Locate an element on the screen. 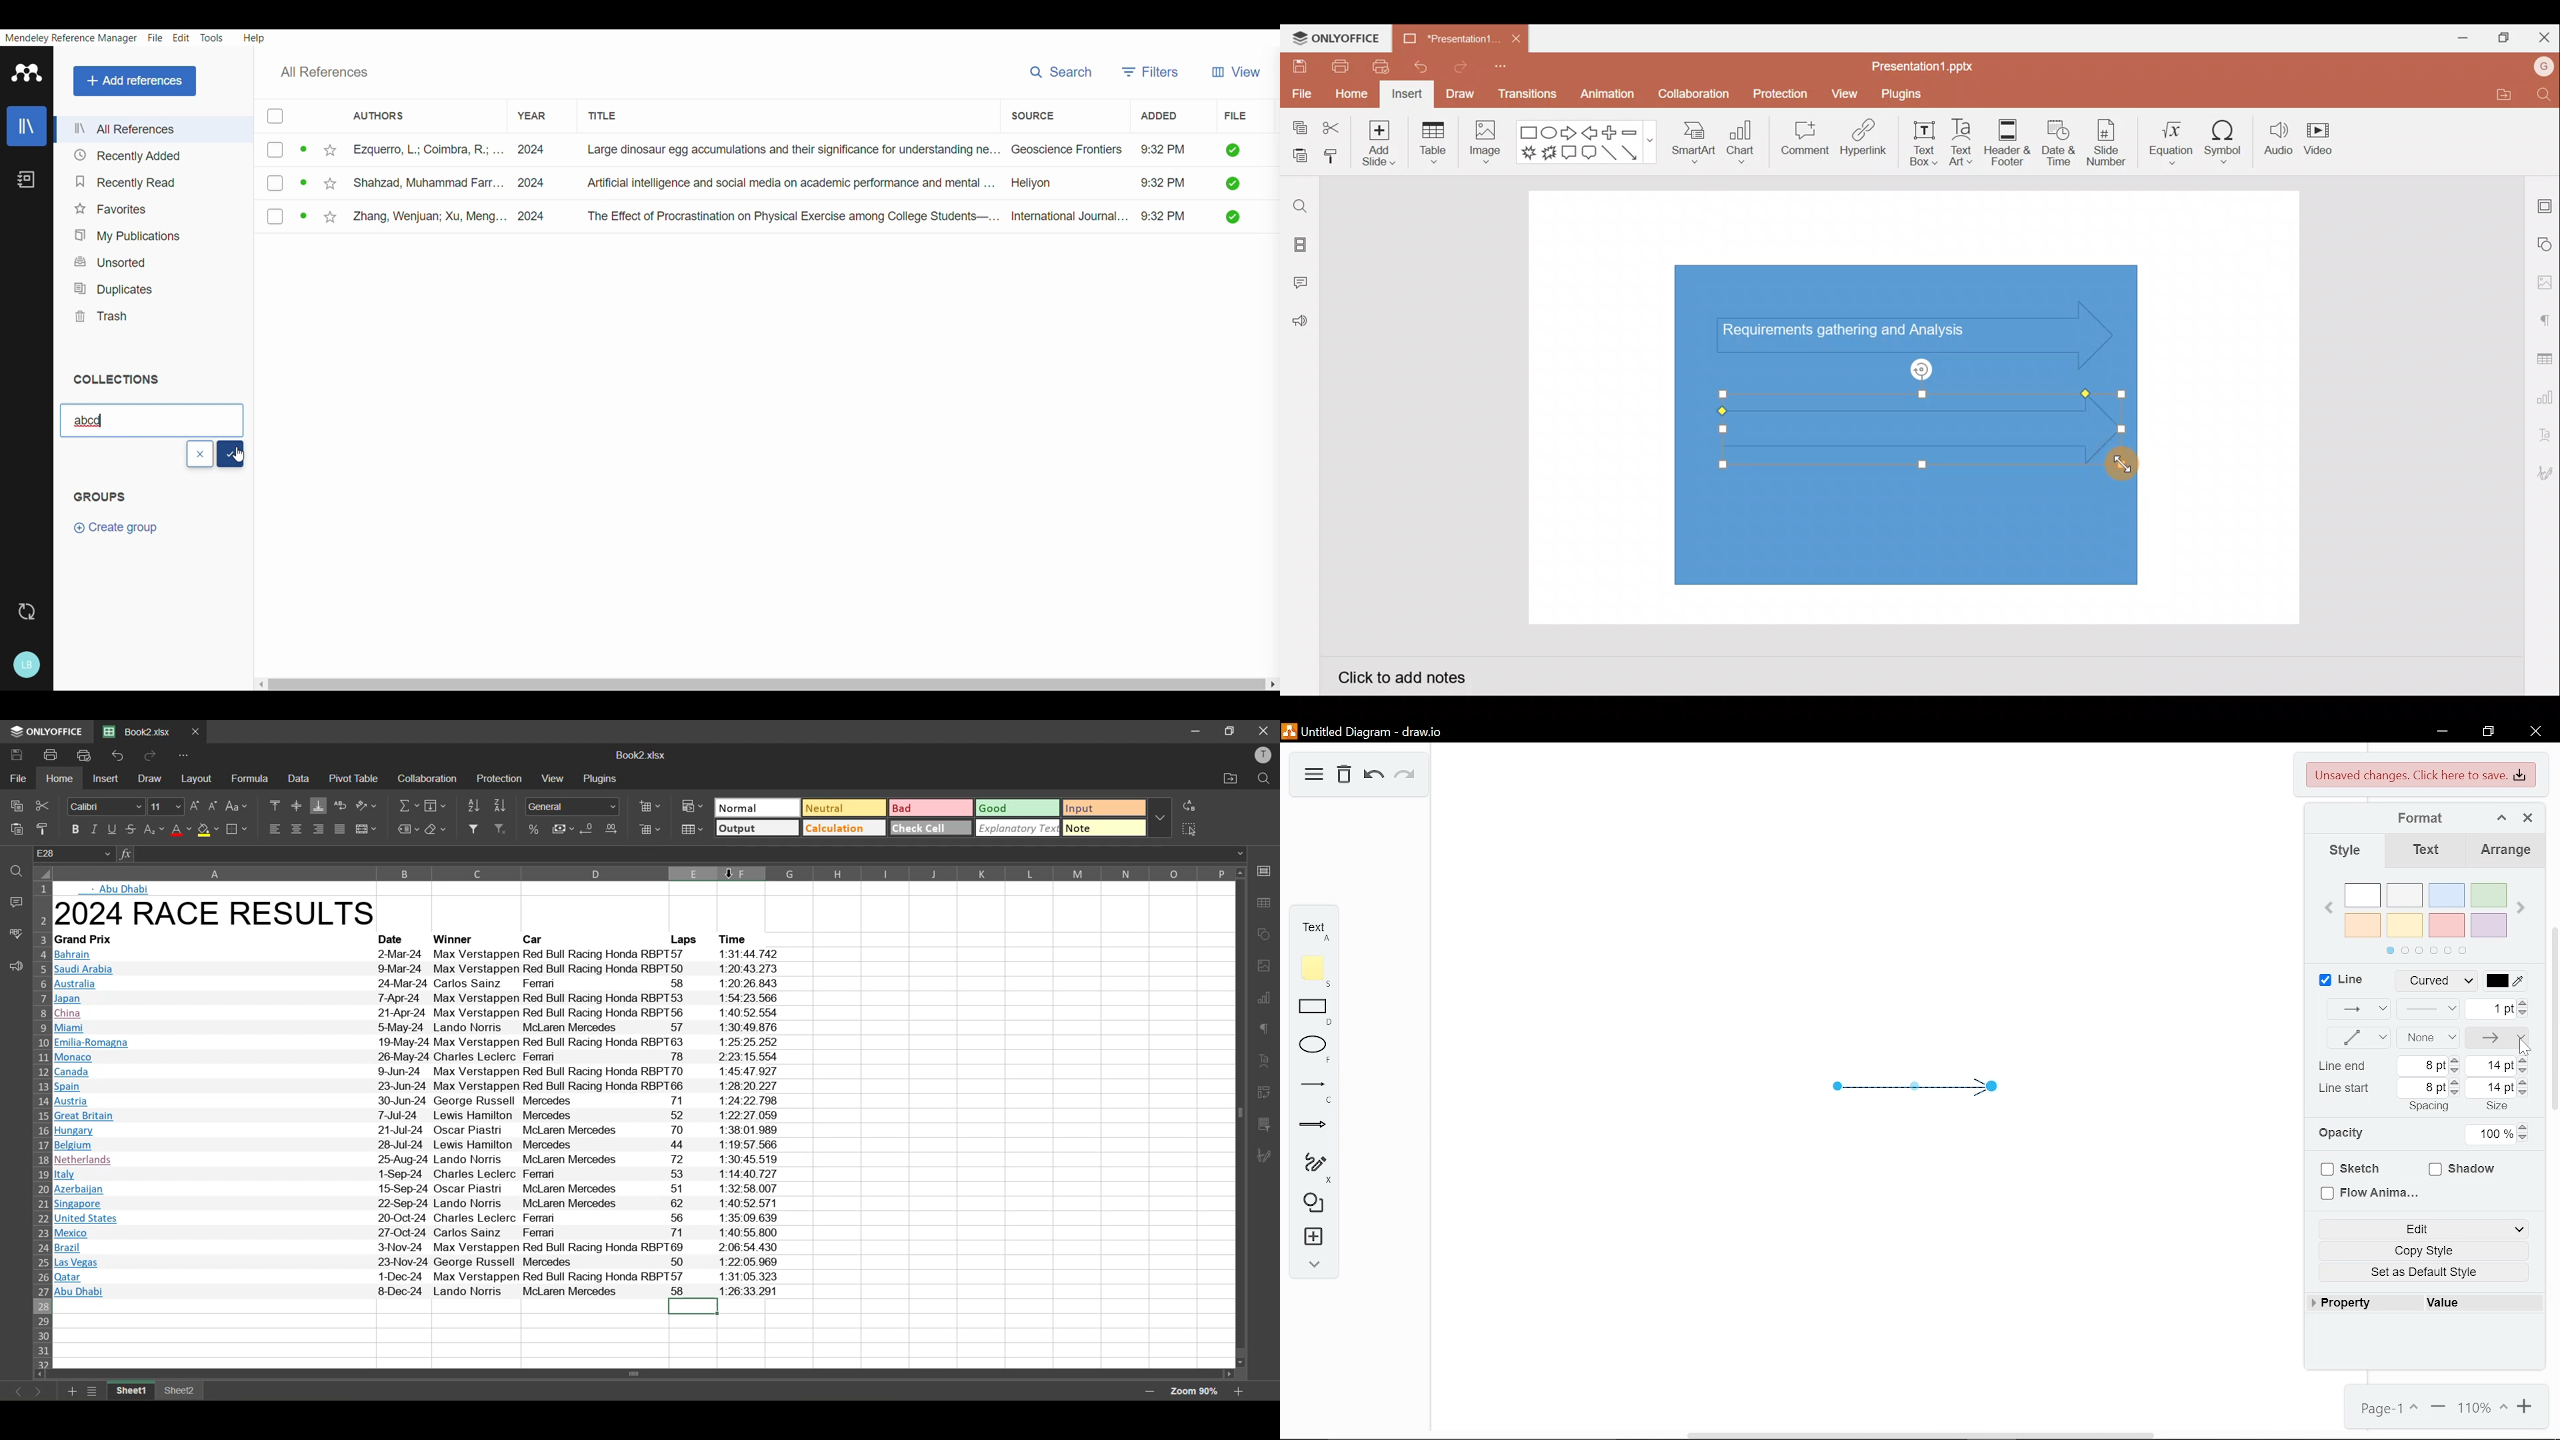  Text (Requirements gathering and Analysis) in arrow shape is located at coordinates (1855, 332).